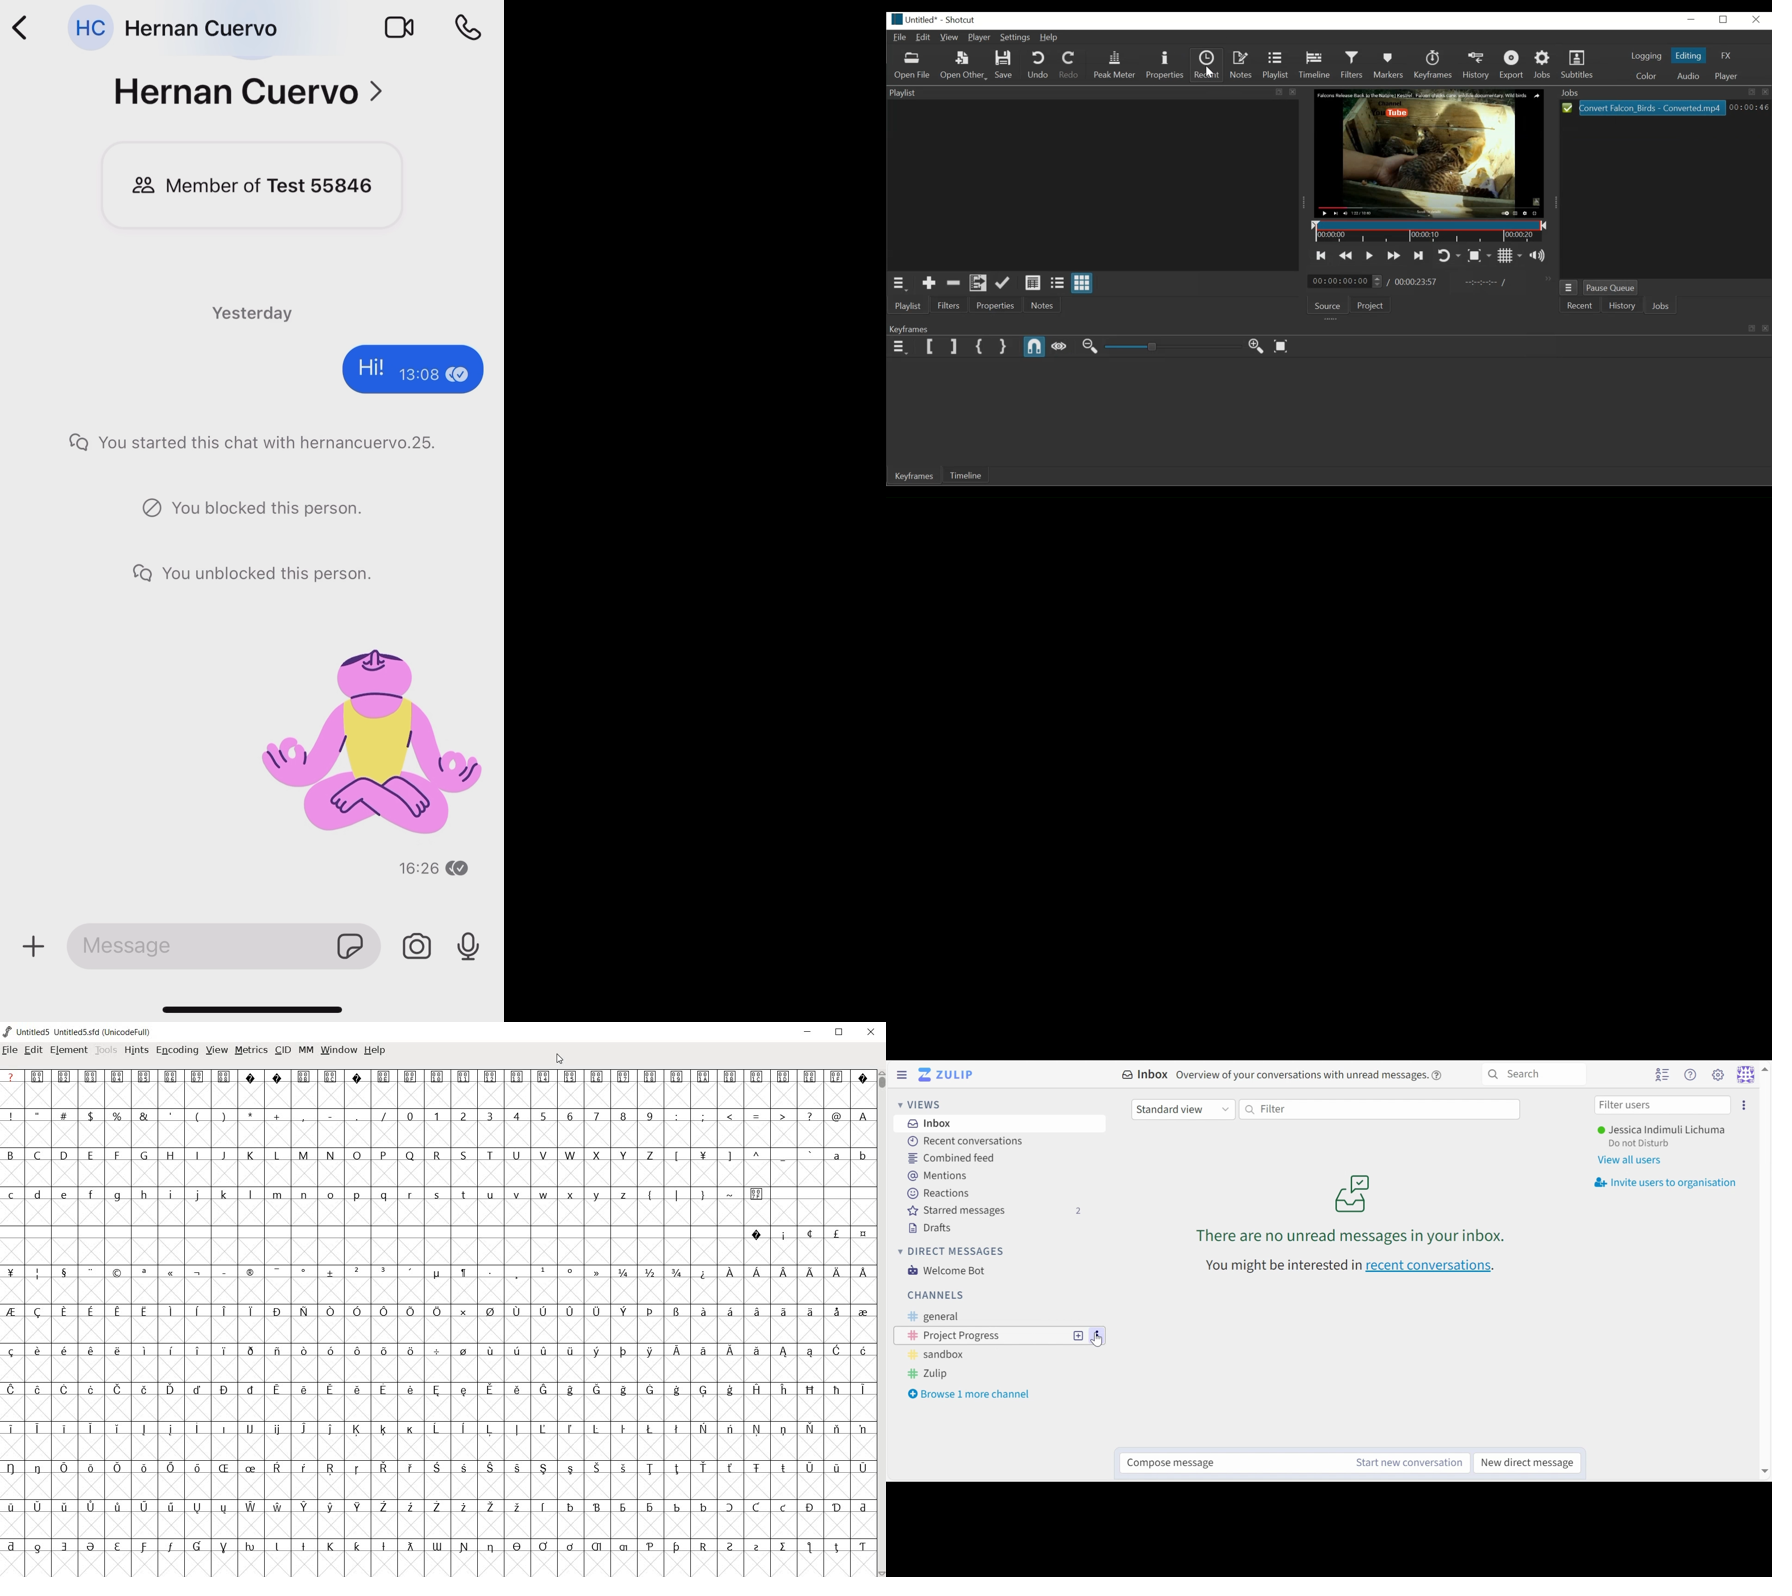 The width and height of the screenshot is (1792, 1596). I want to click on 7, so click(596, 1117).